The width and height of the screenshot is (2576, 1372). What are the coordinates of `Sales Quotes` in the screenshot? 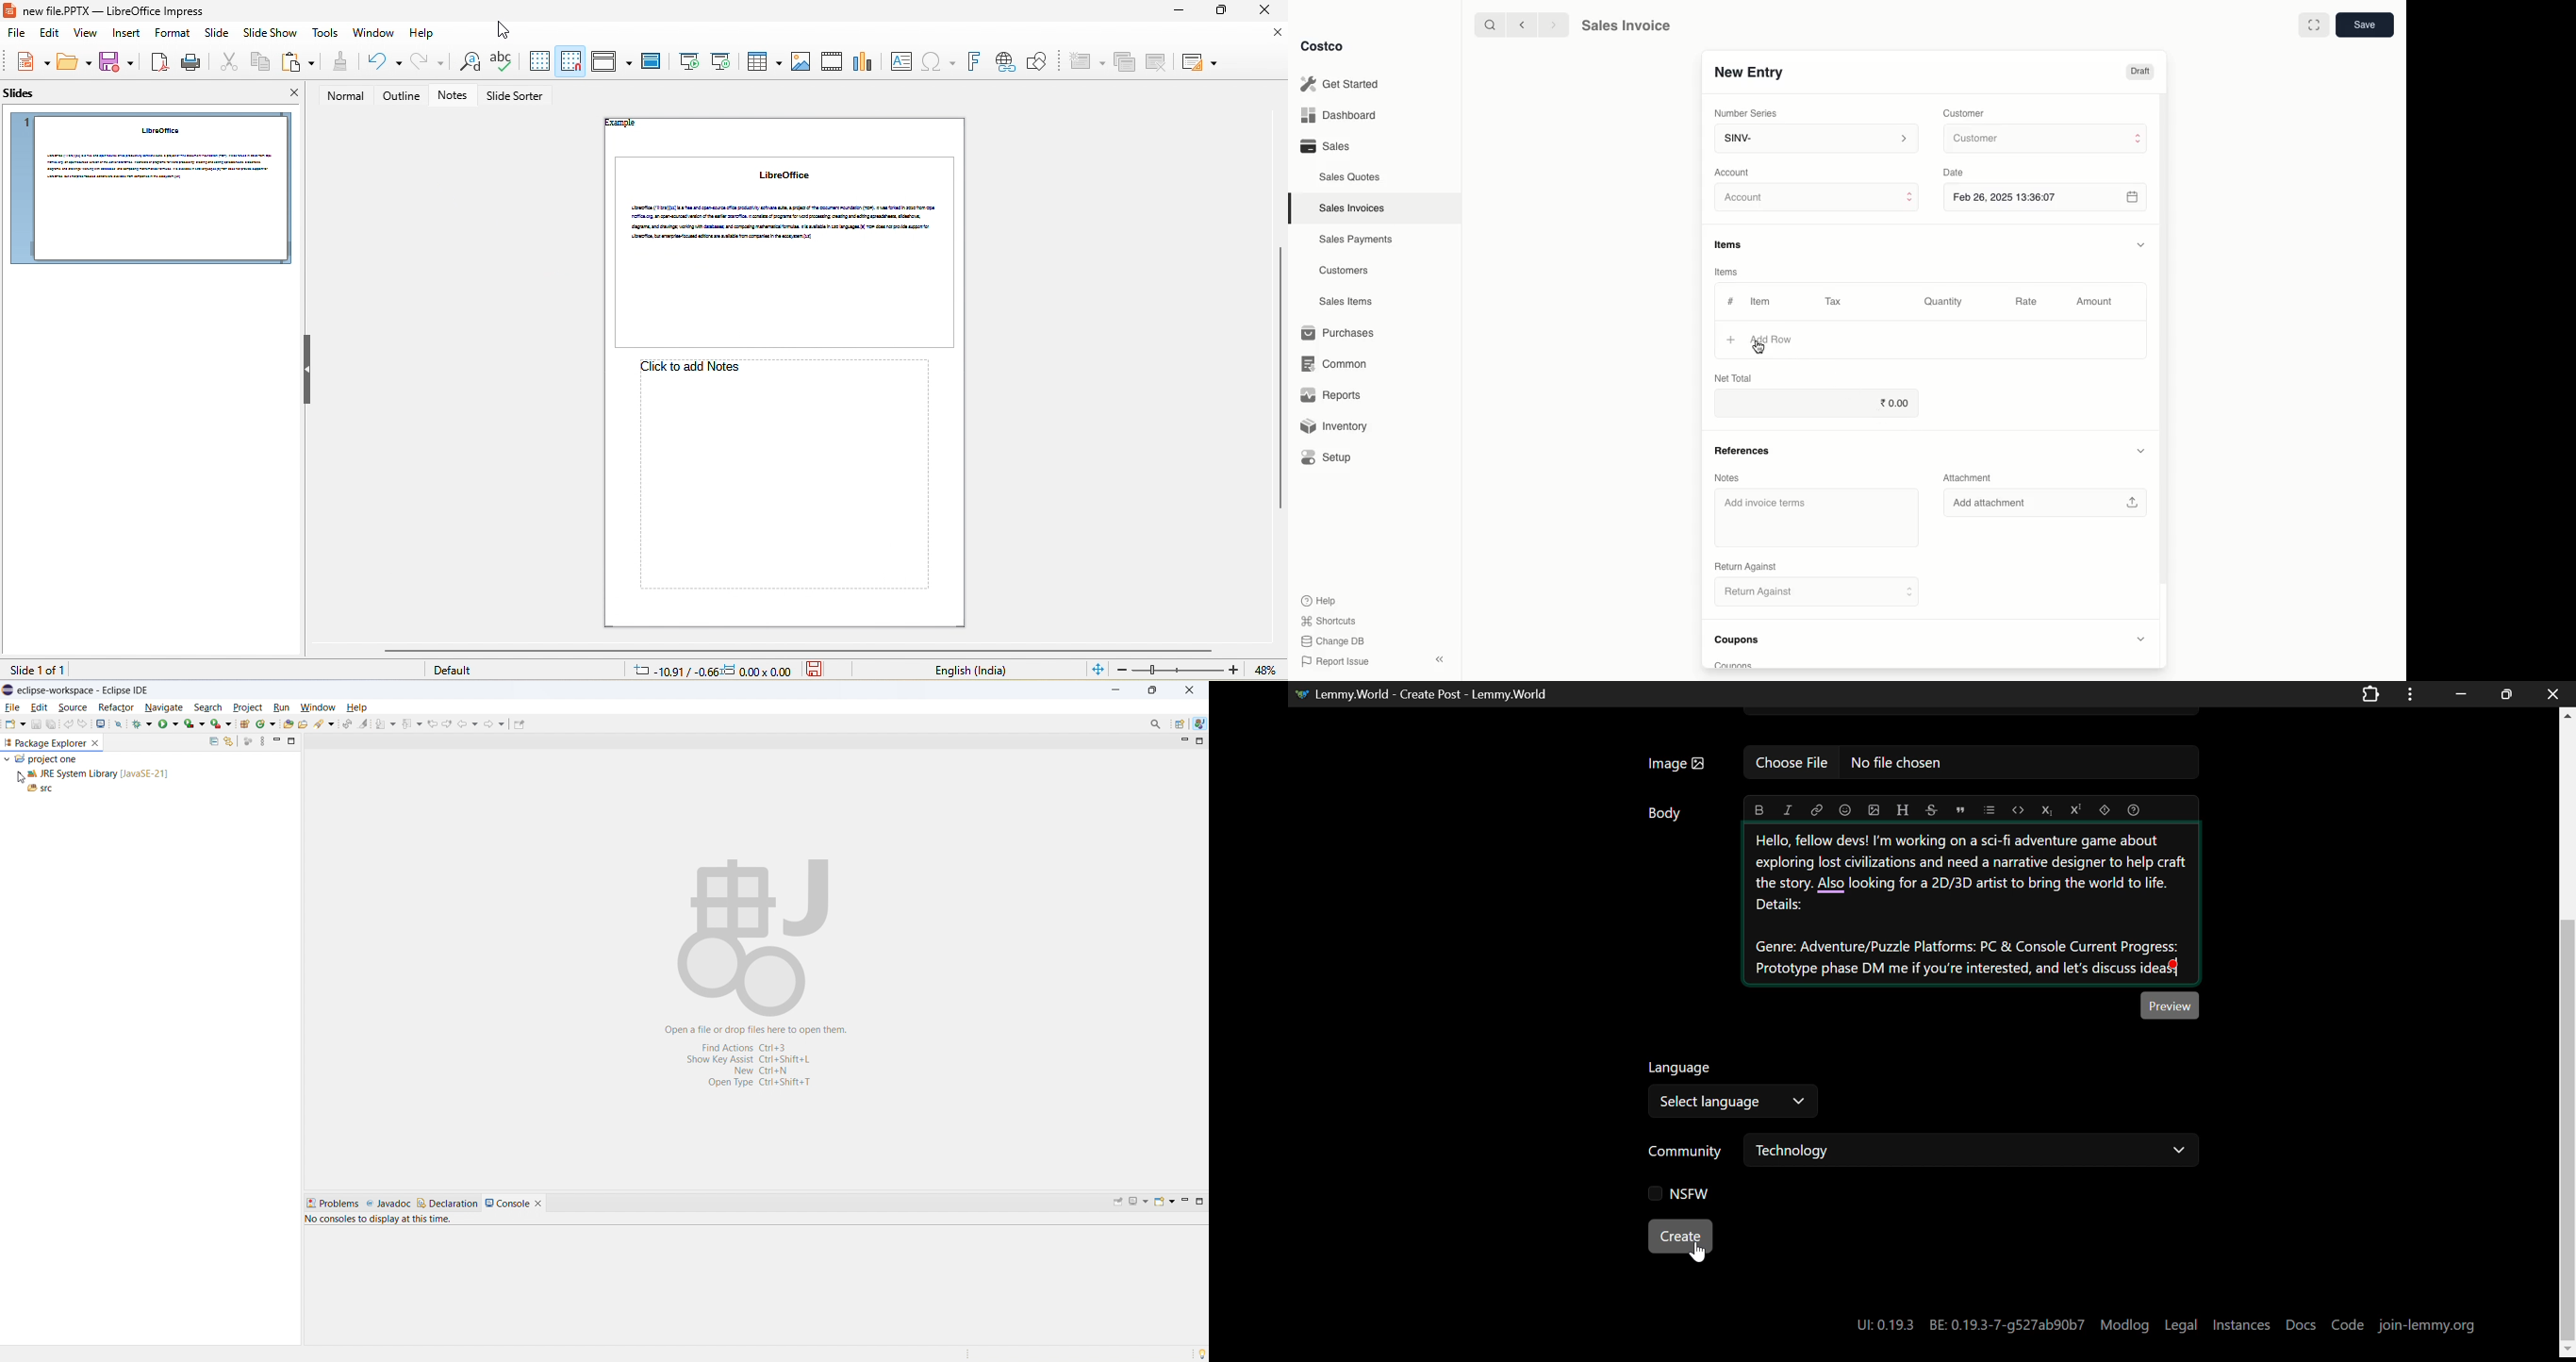 It's located at (1352, 176).